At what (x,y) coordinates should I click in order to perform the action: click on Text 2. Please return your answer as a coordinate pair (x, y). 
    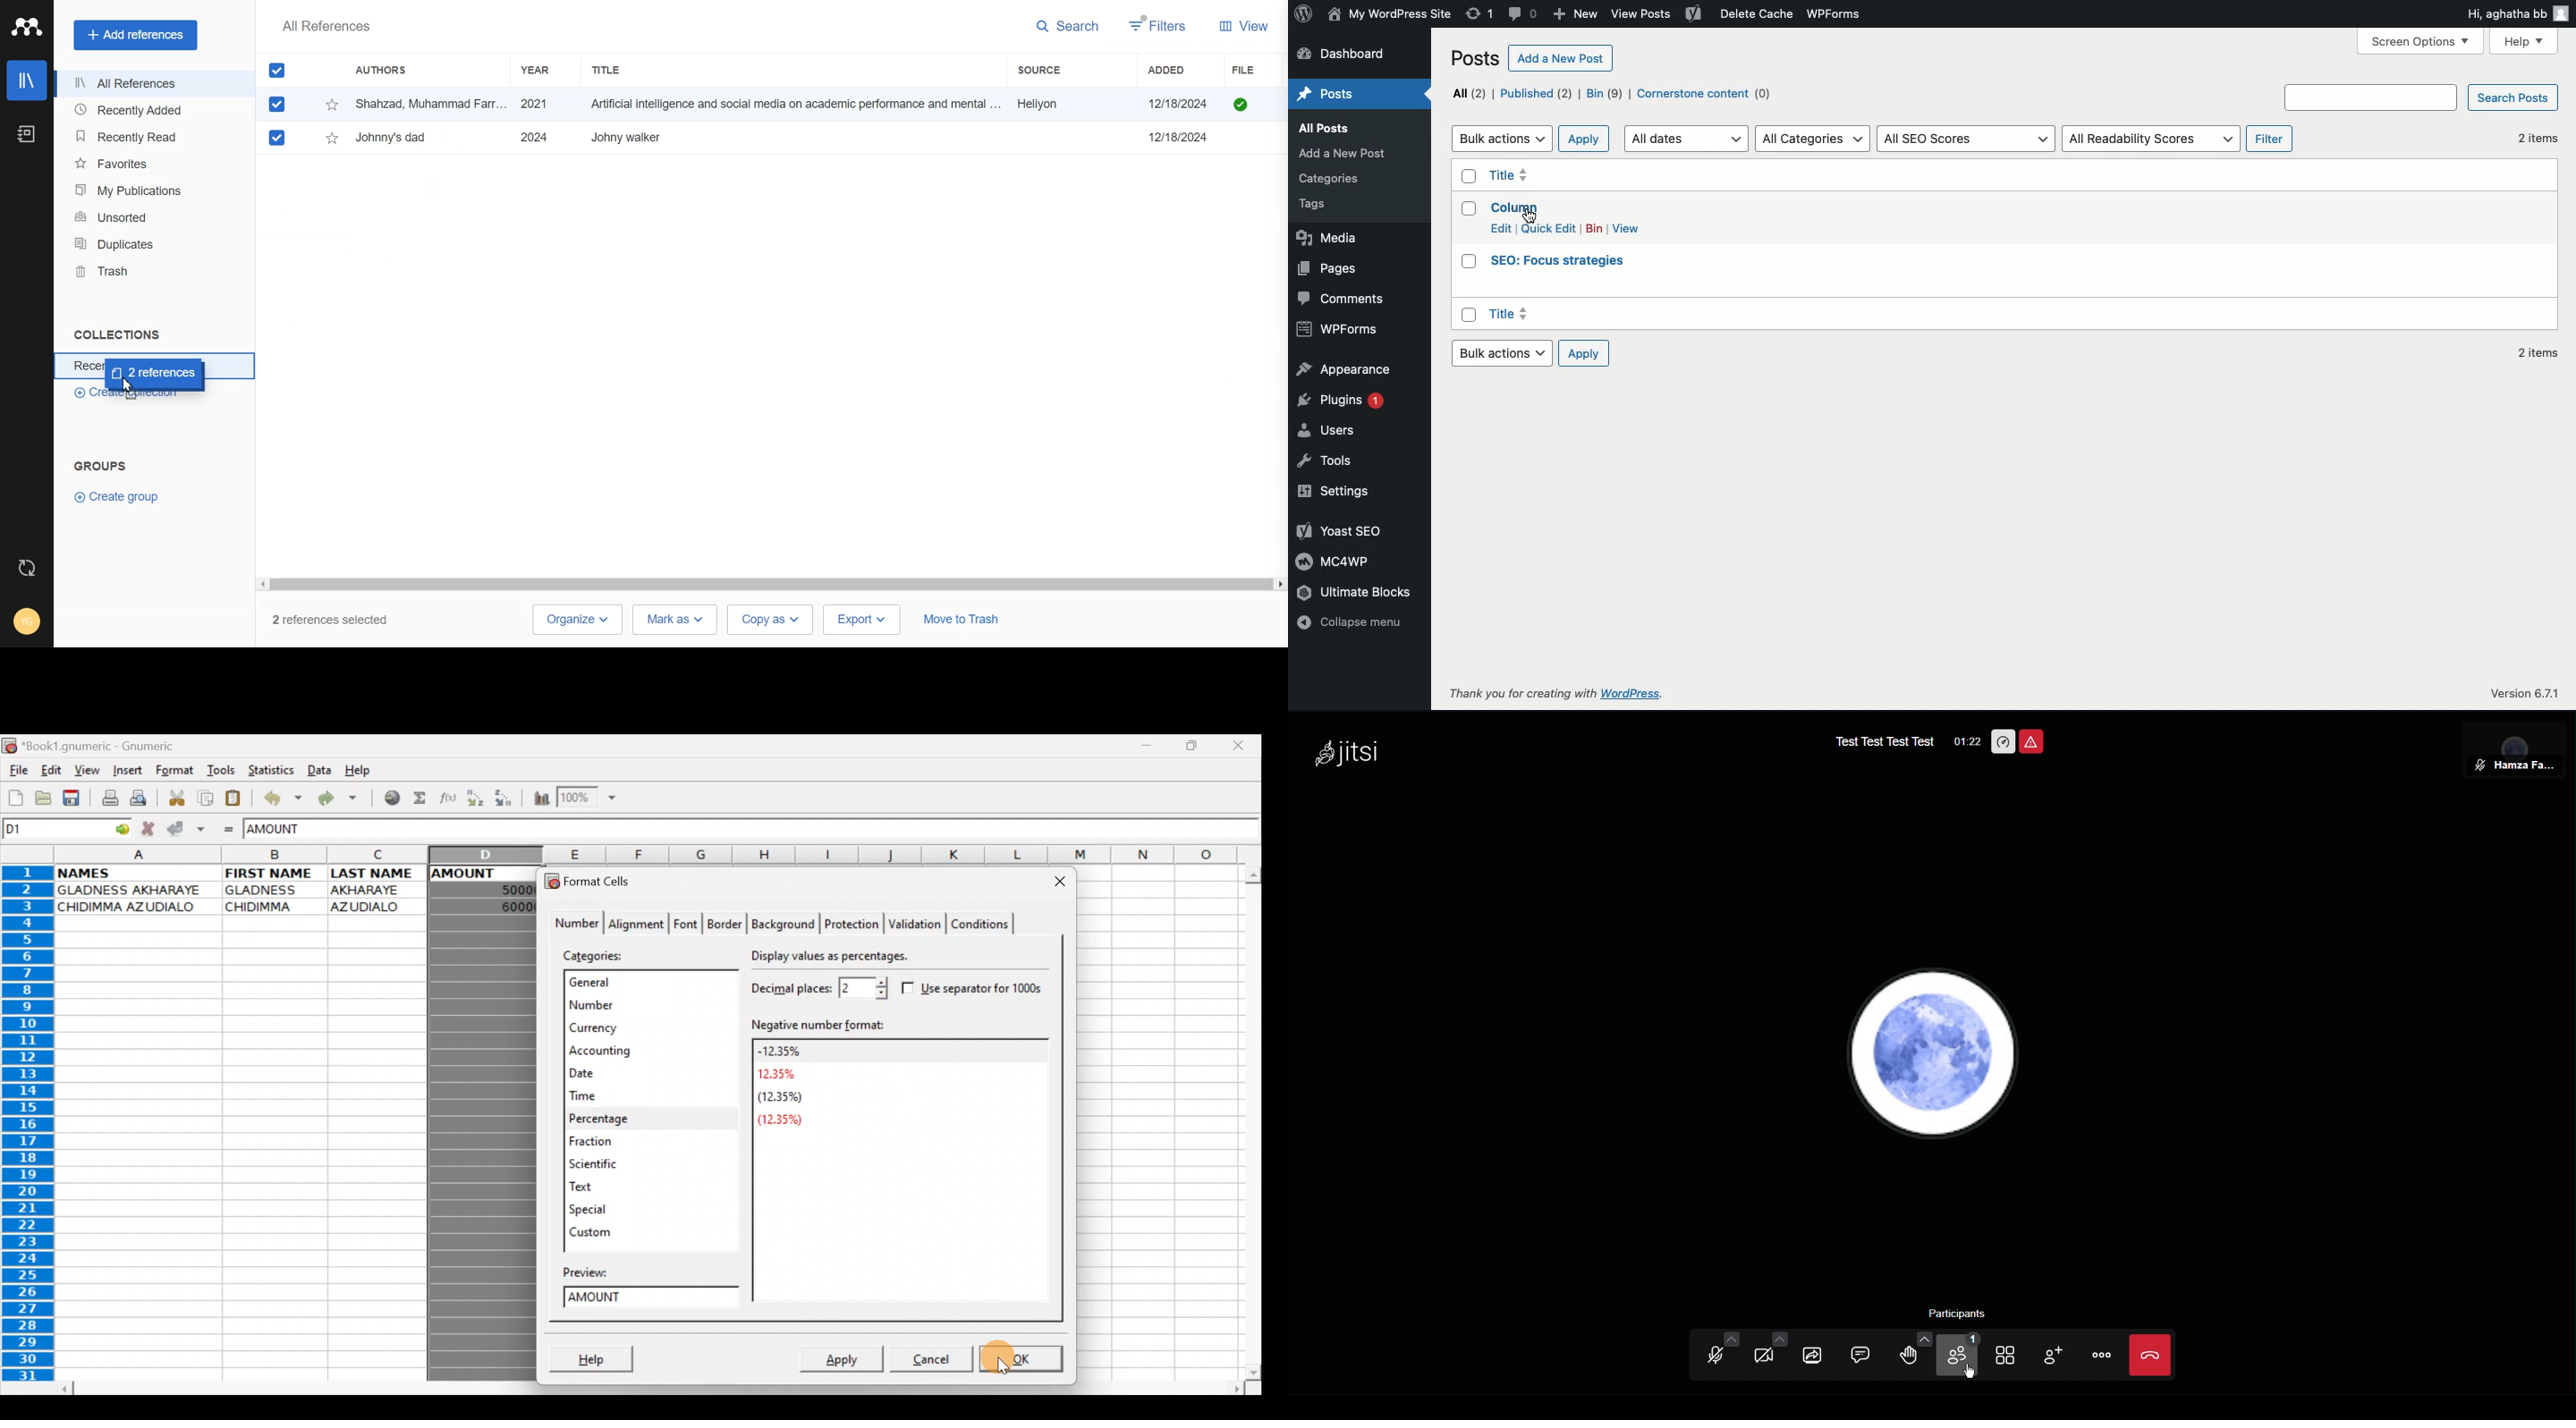
    Looking at the image, I should click on (101, 466).